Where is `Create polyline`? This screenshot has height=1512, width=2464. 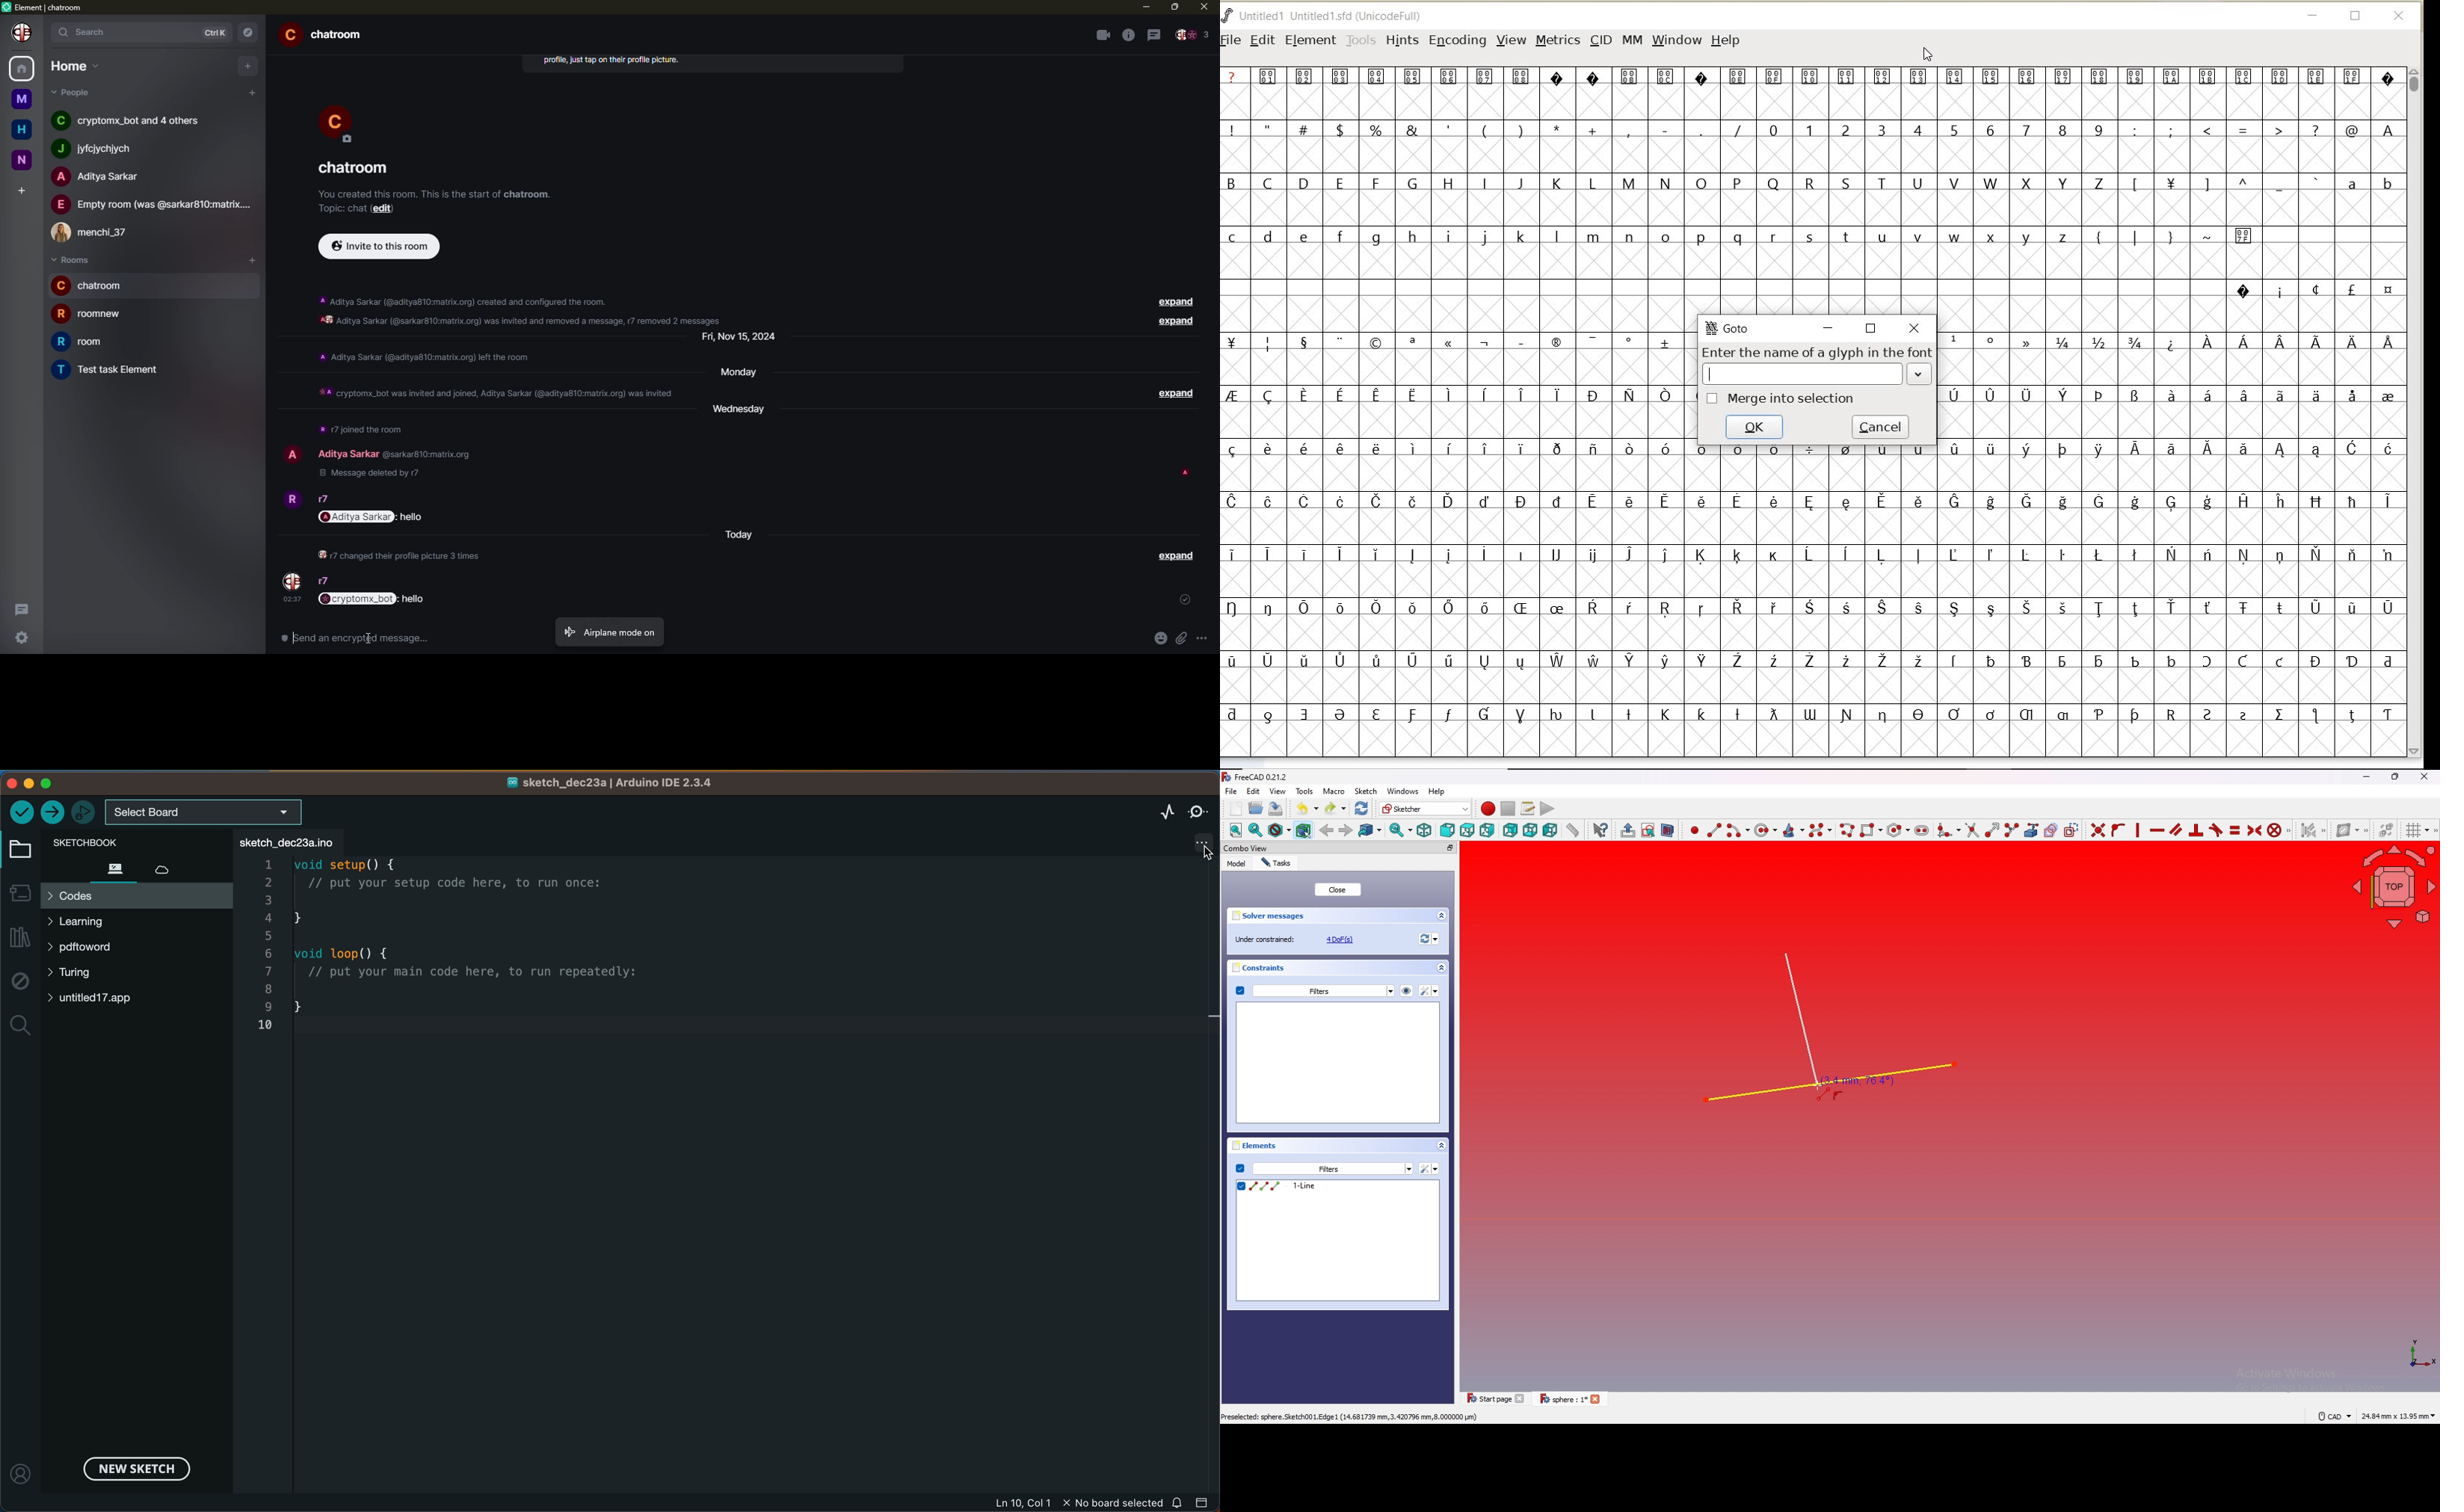 Create polyline is located at coordinates (1847, 830).